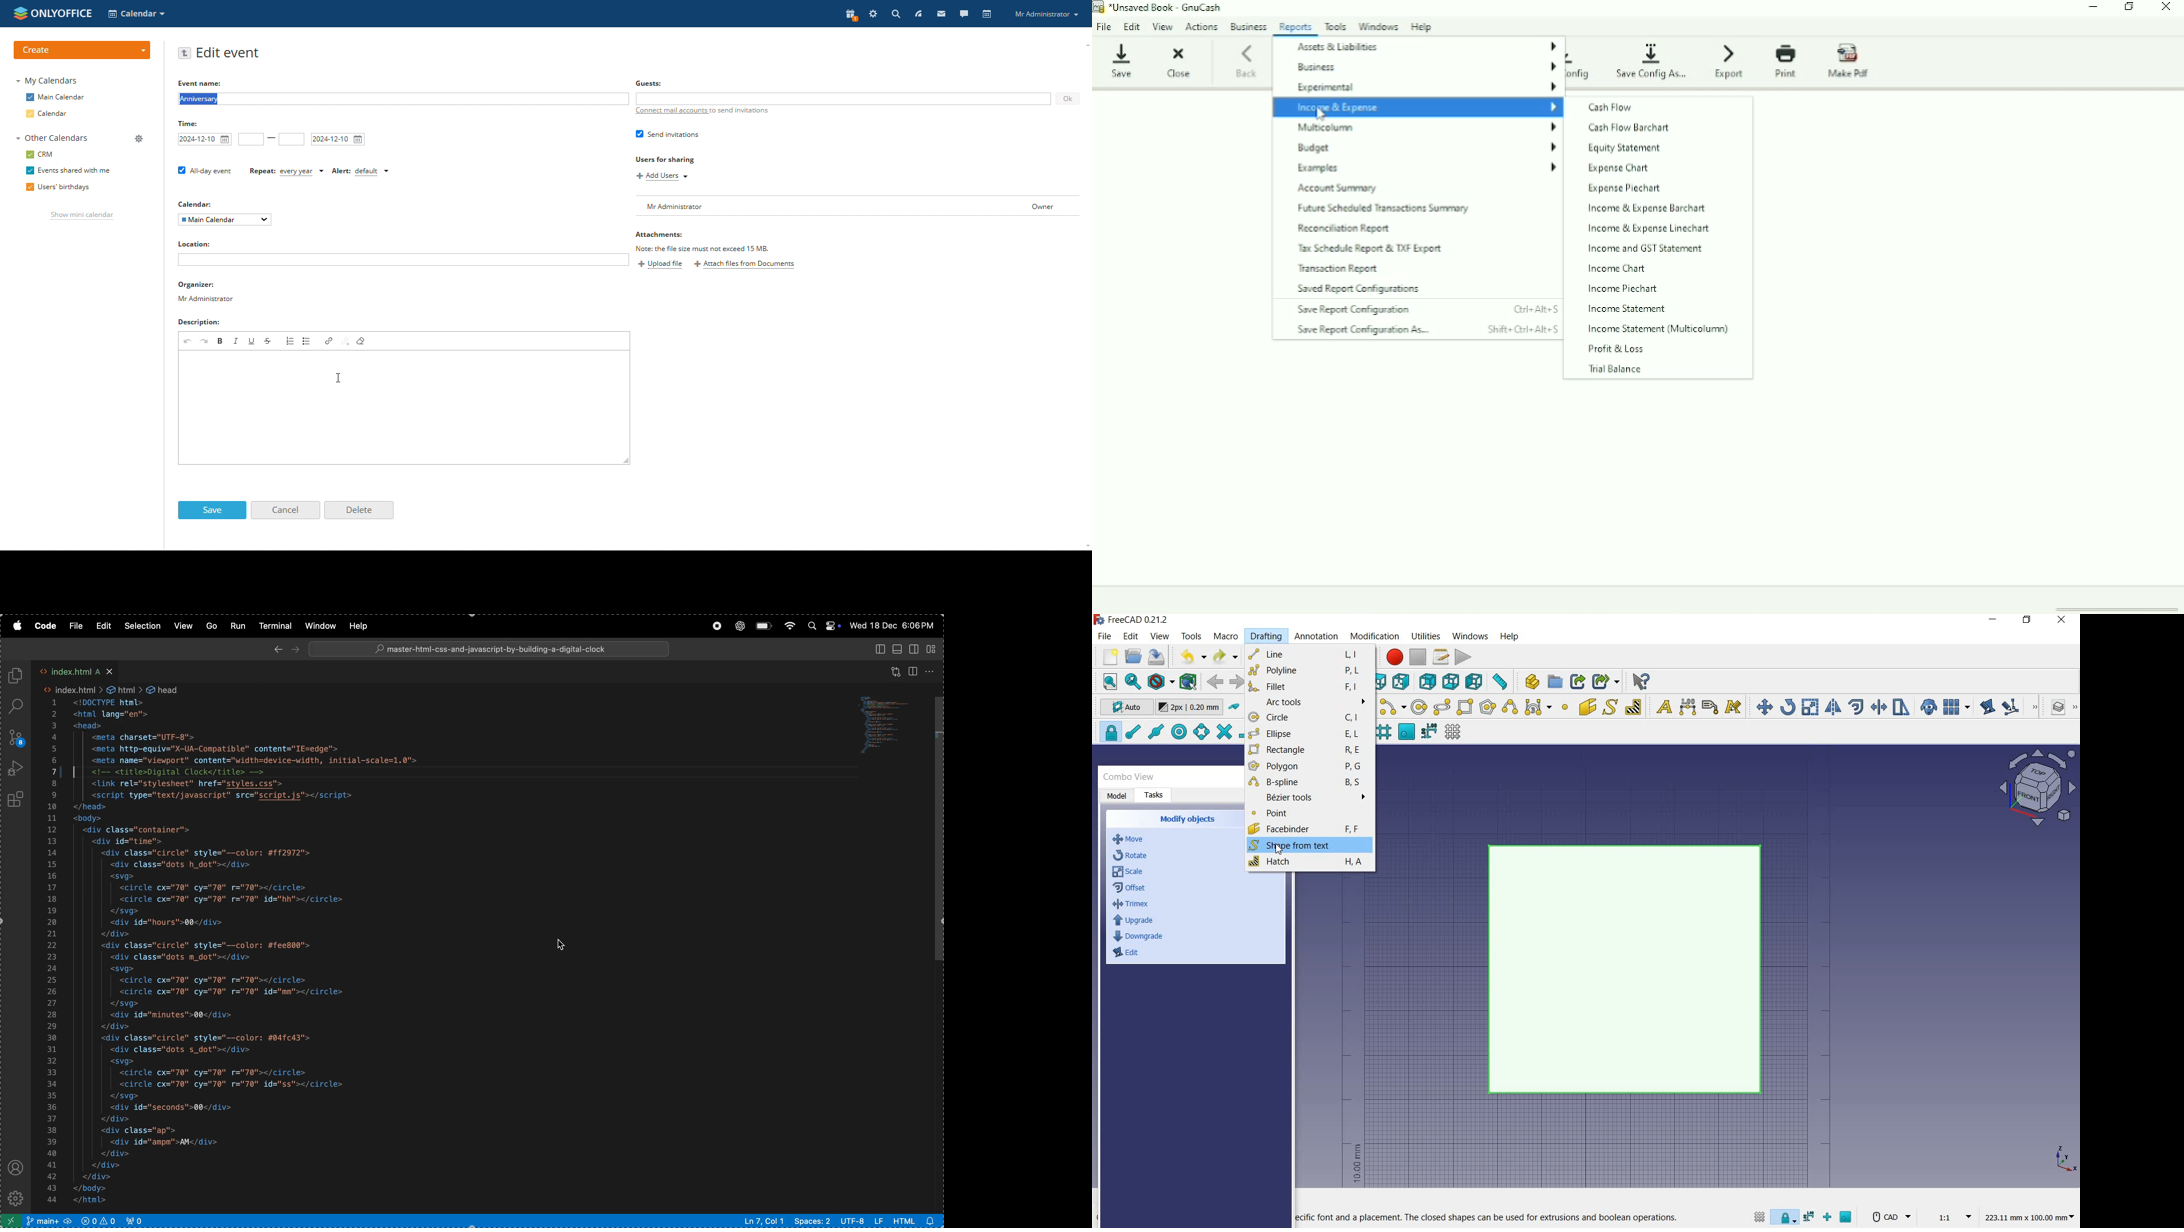 The image size is (2184, 1232). I want to click on Description:, so click(201, 322).